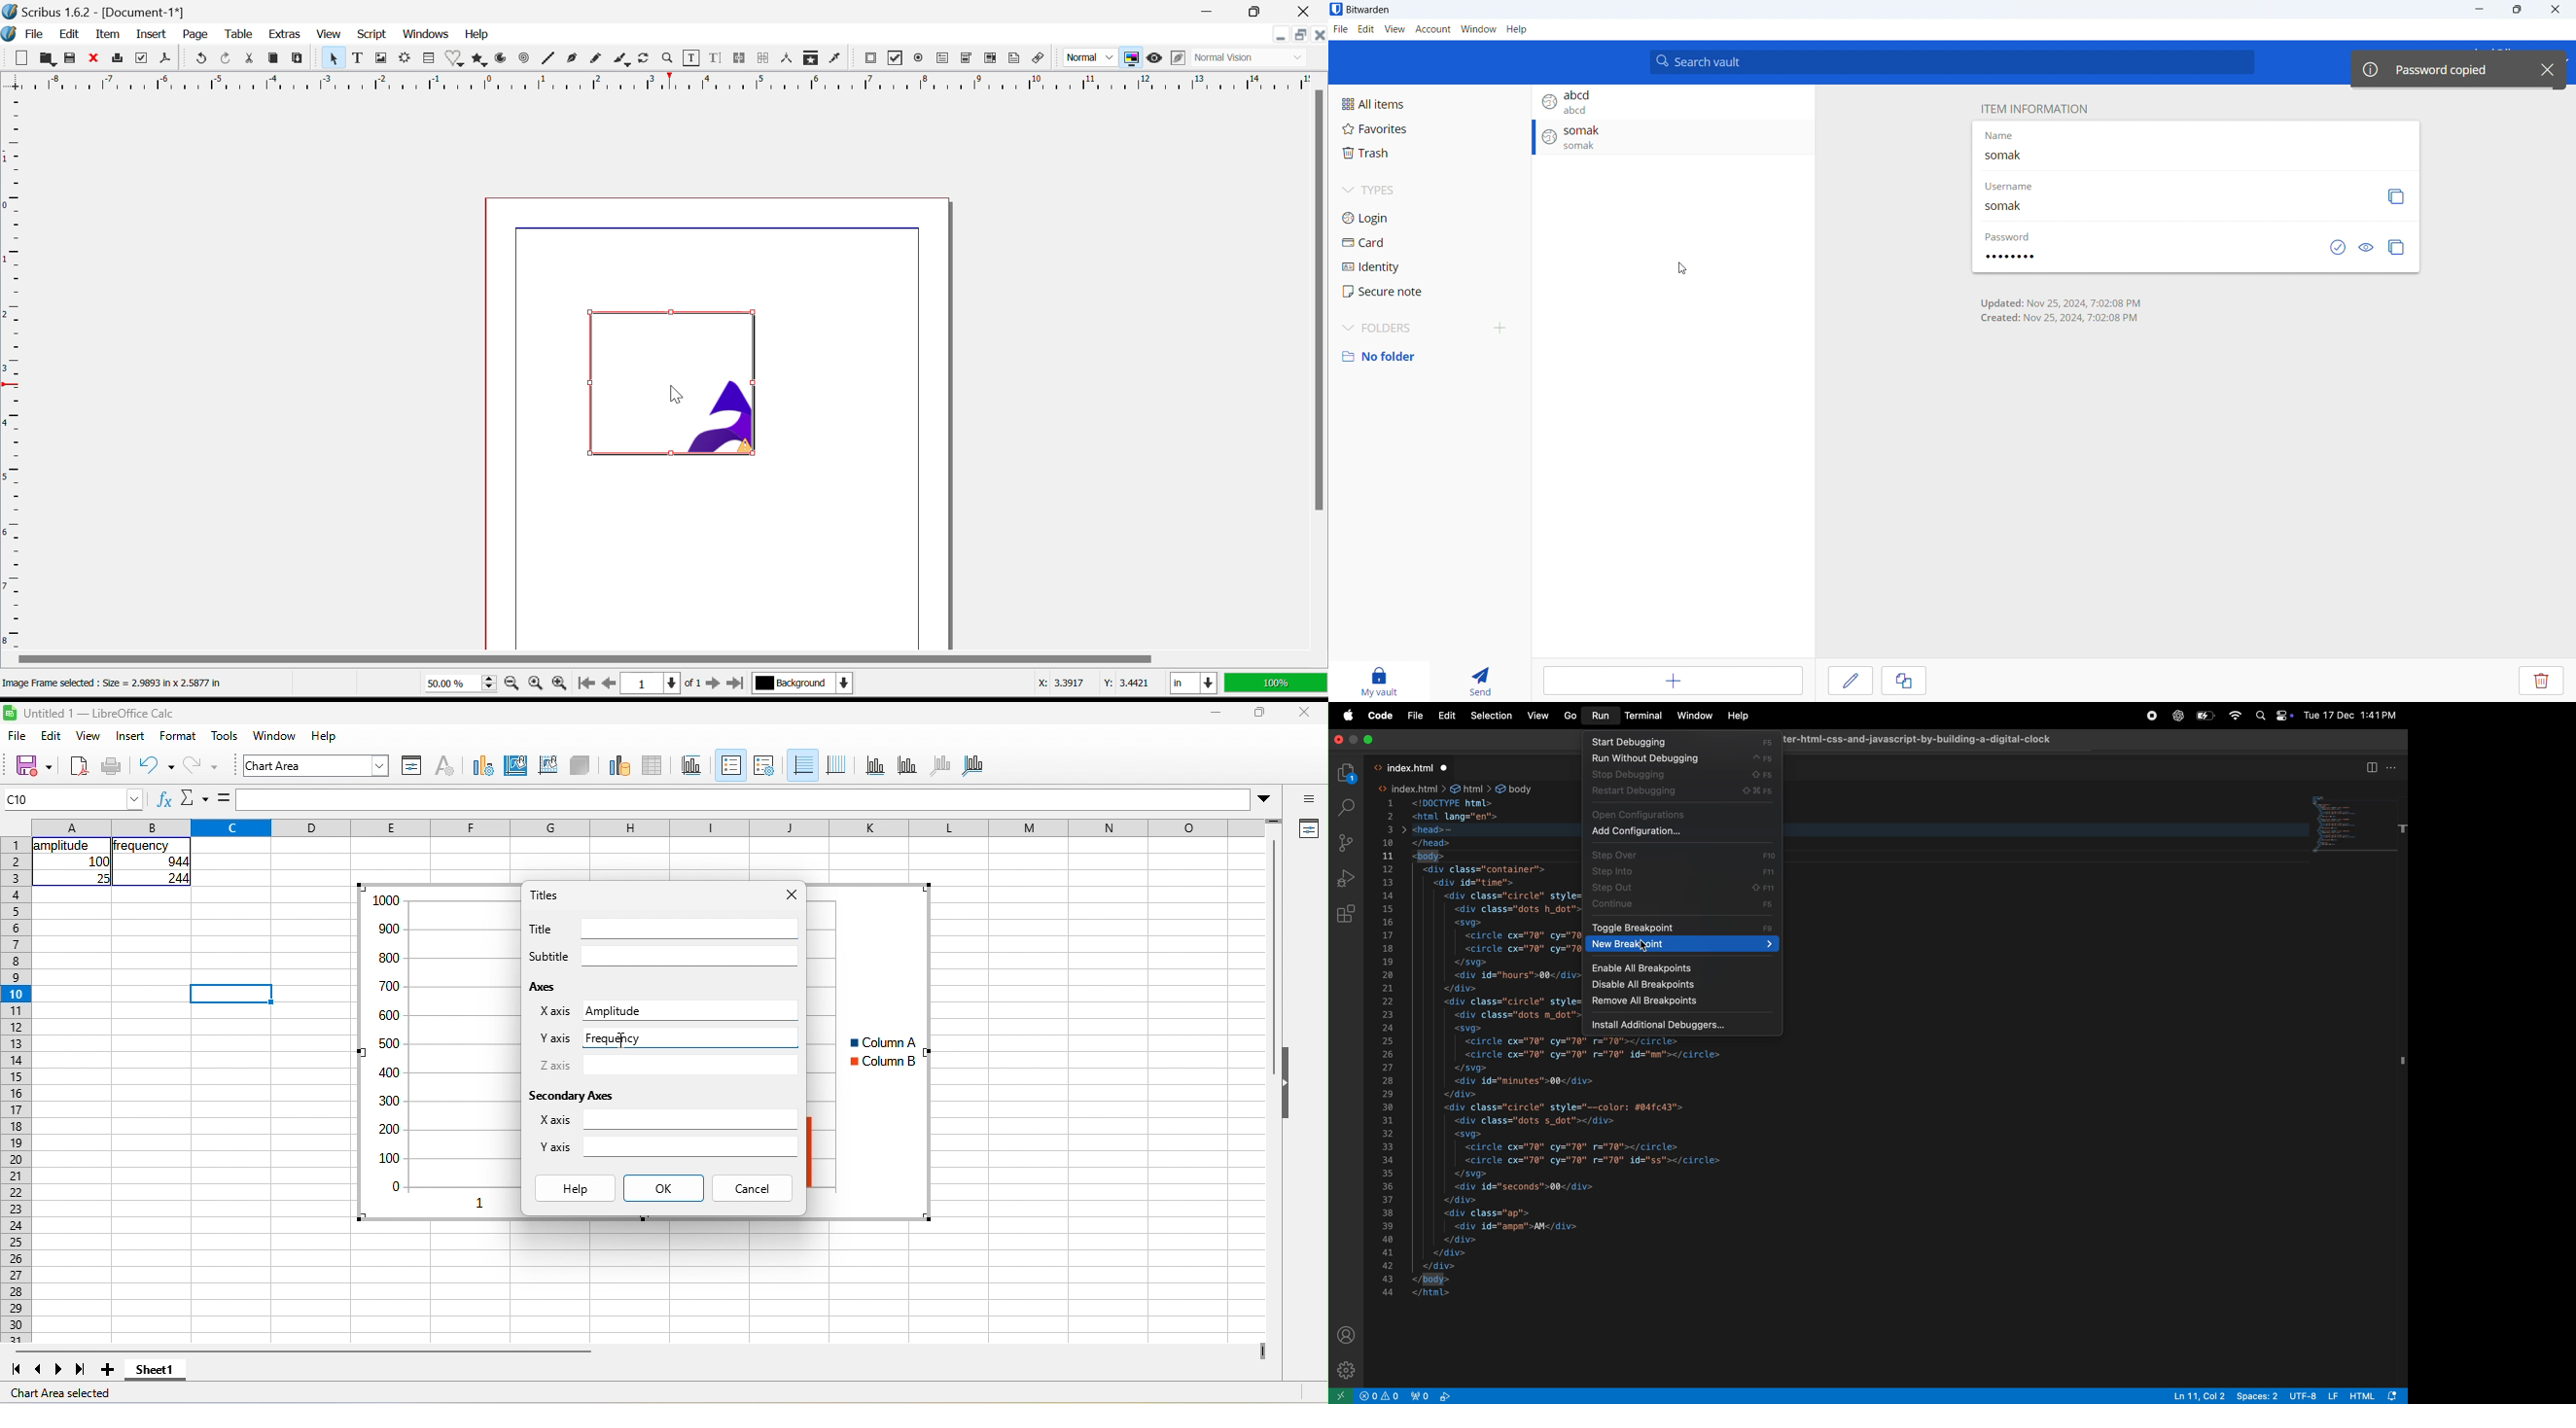 The width and height of the screenshot is (2576, 1428). What do you see at coordinates (717, 59) in the screenshot?
I see `Edit Text With Story Editor` at bounding box center [717, 59].